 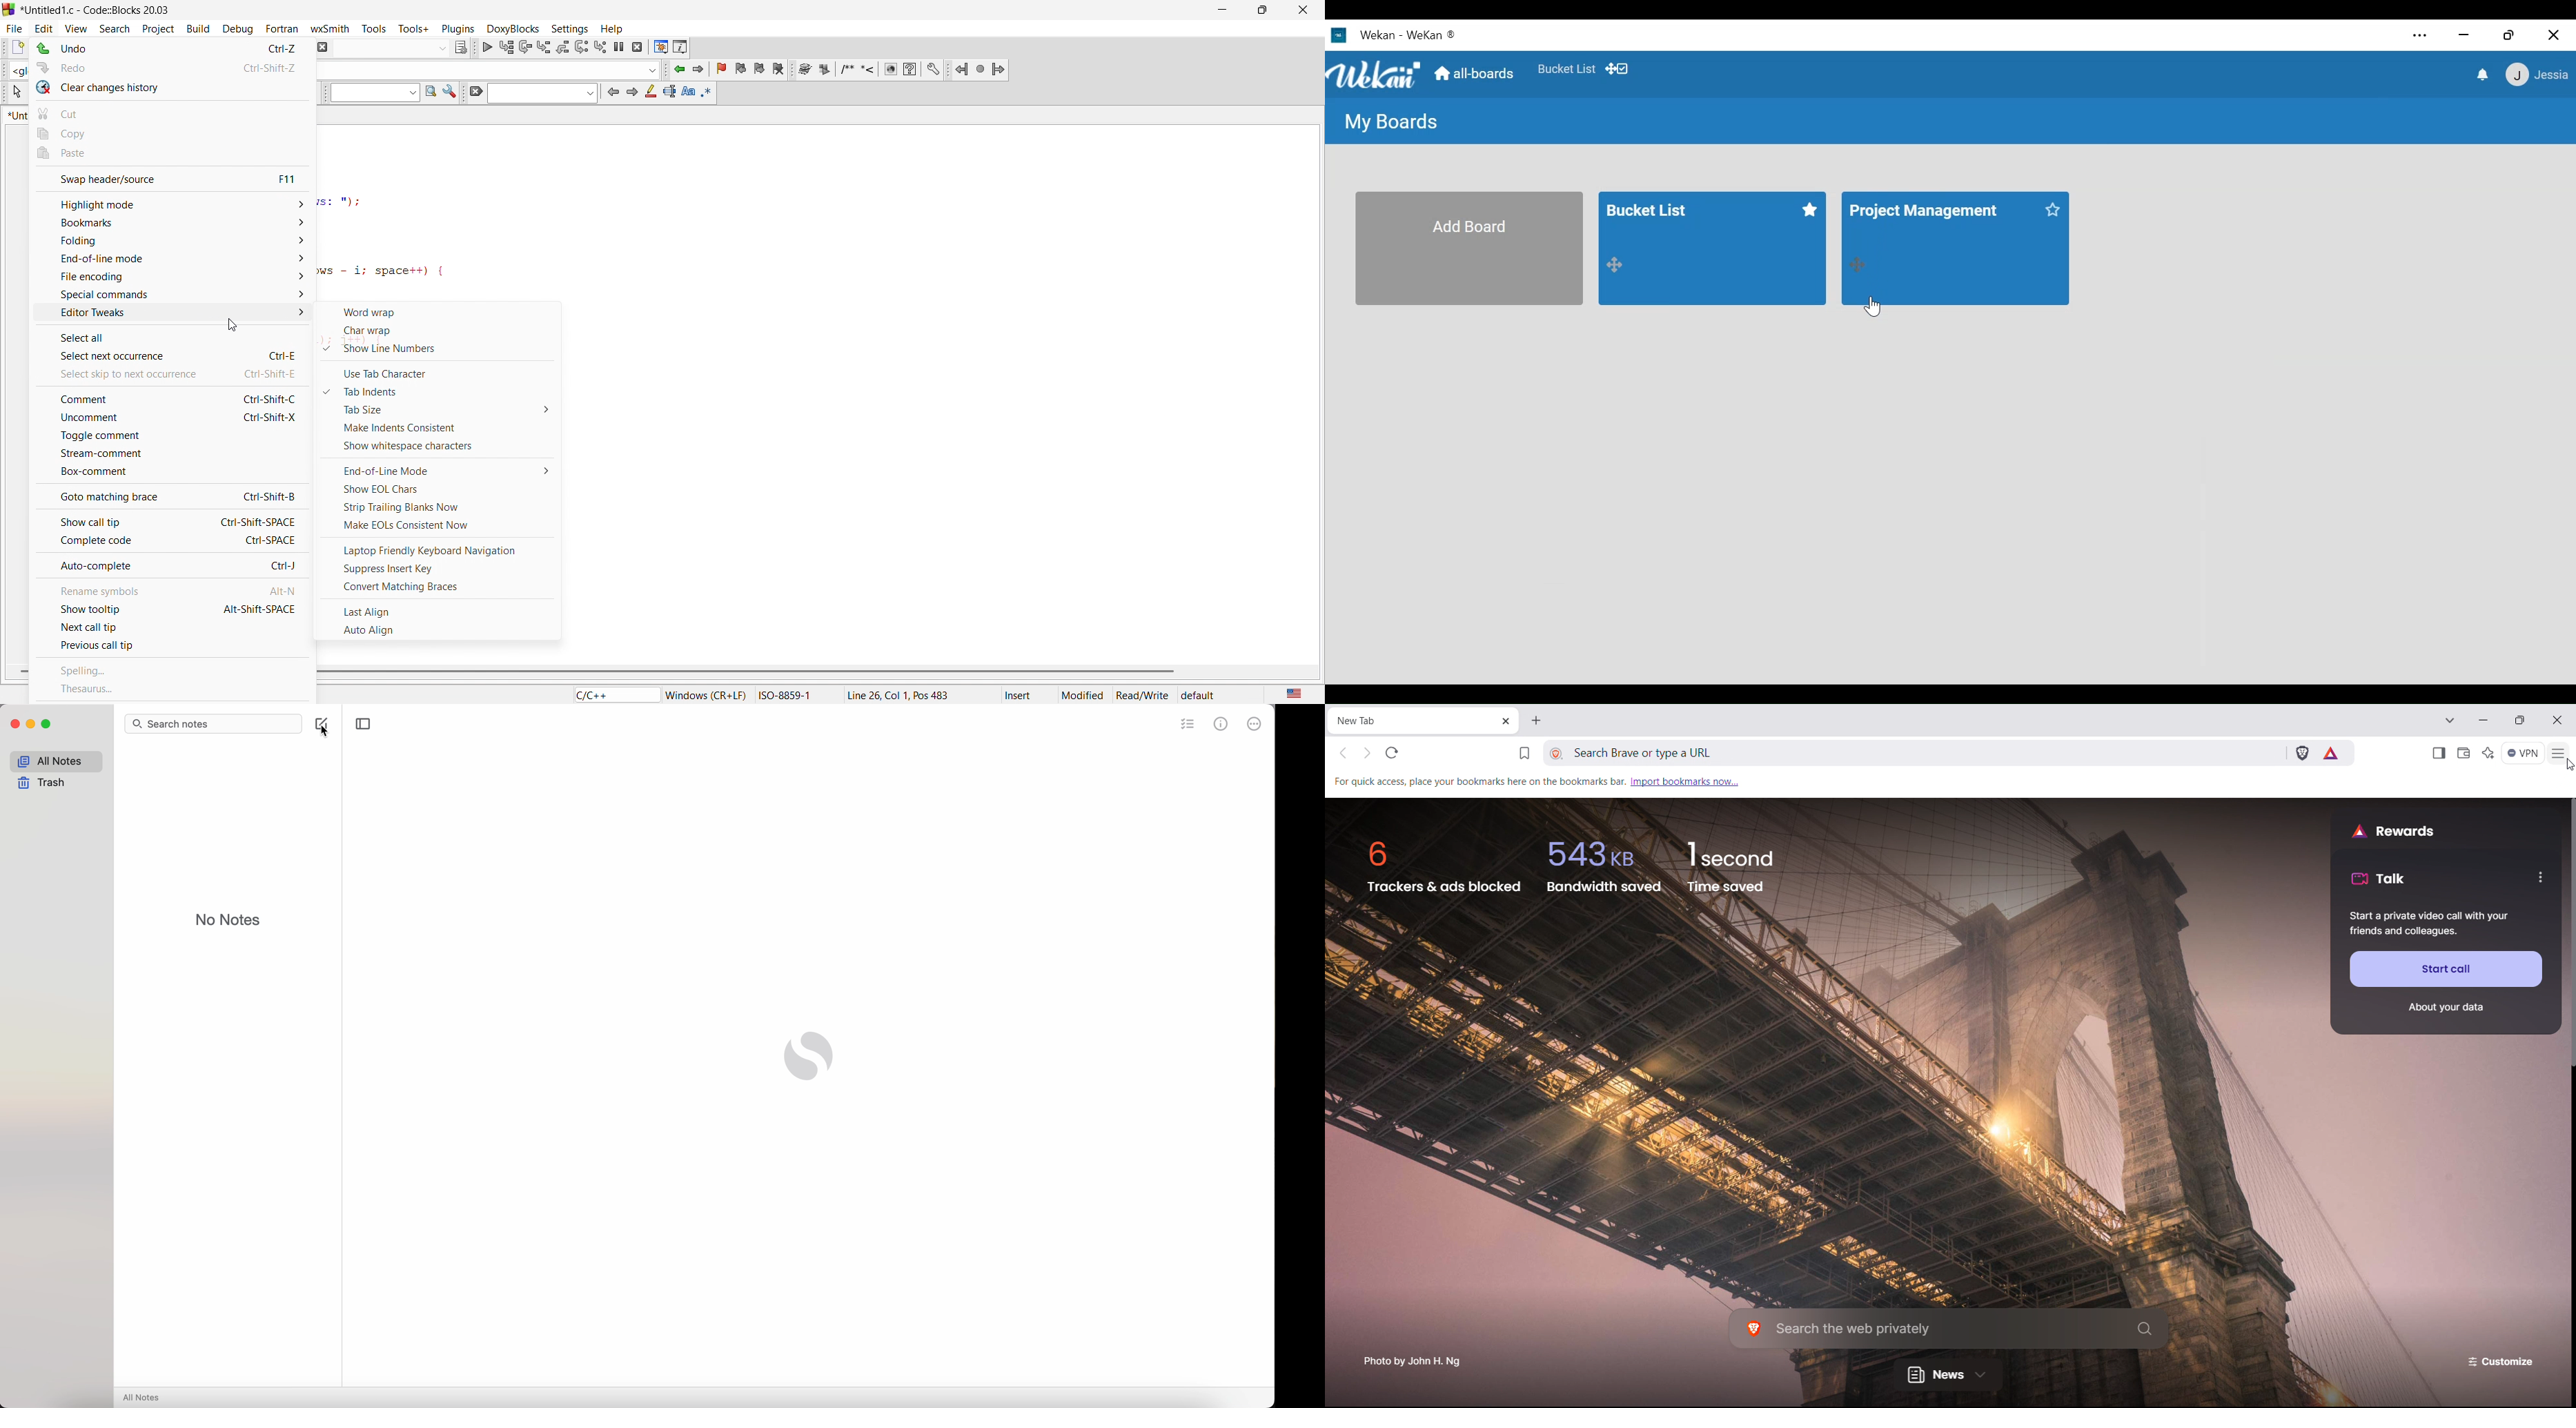 What do you see at coordinates (1712, 248) in the screenshot?
I see `Bucket list` at bounding box center [1712, 248].